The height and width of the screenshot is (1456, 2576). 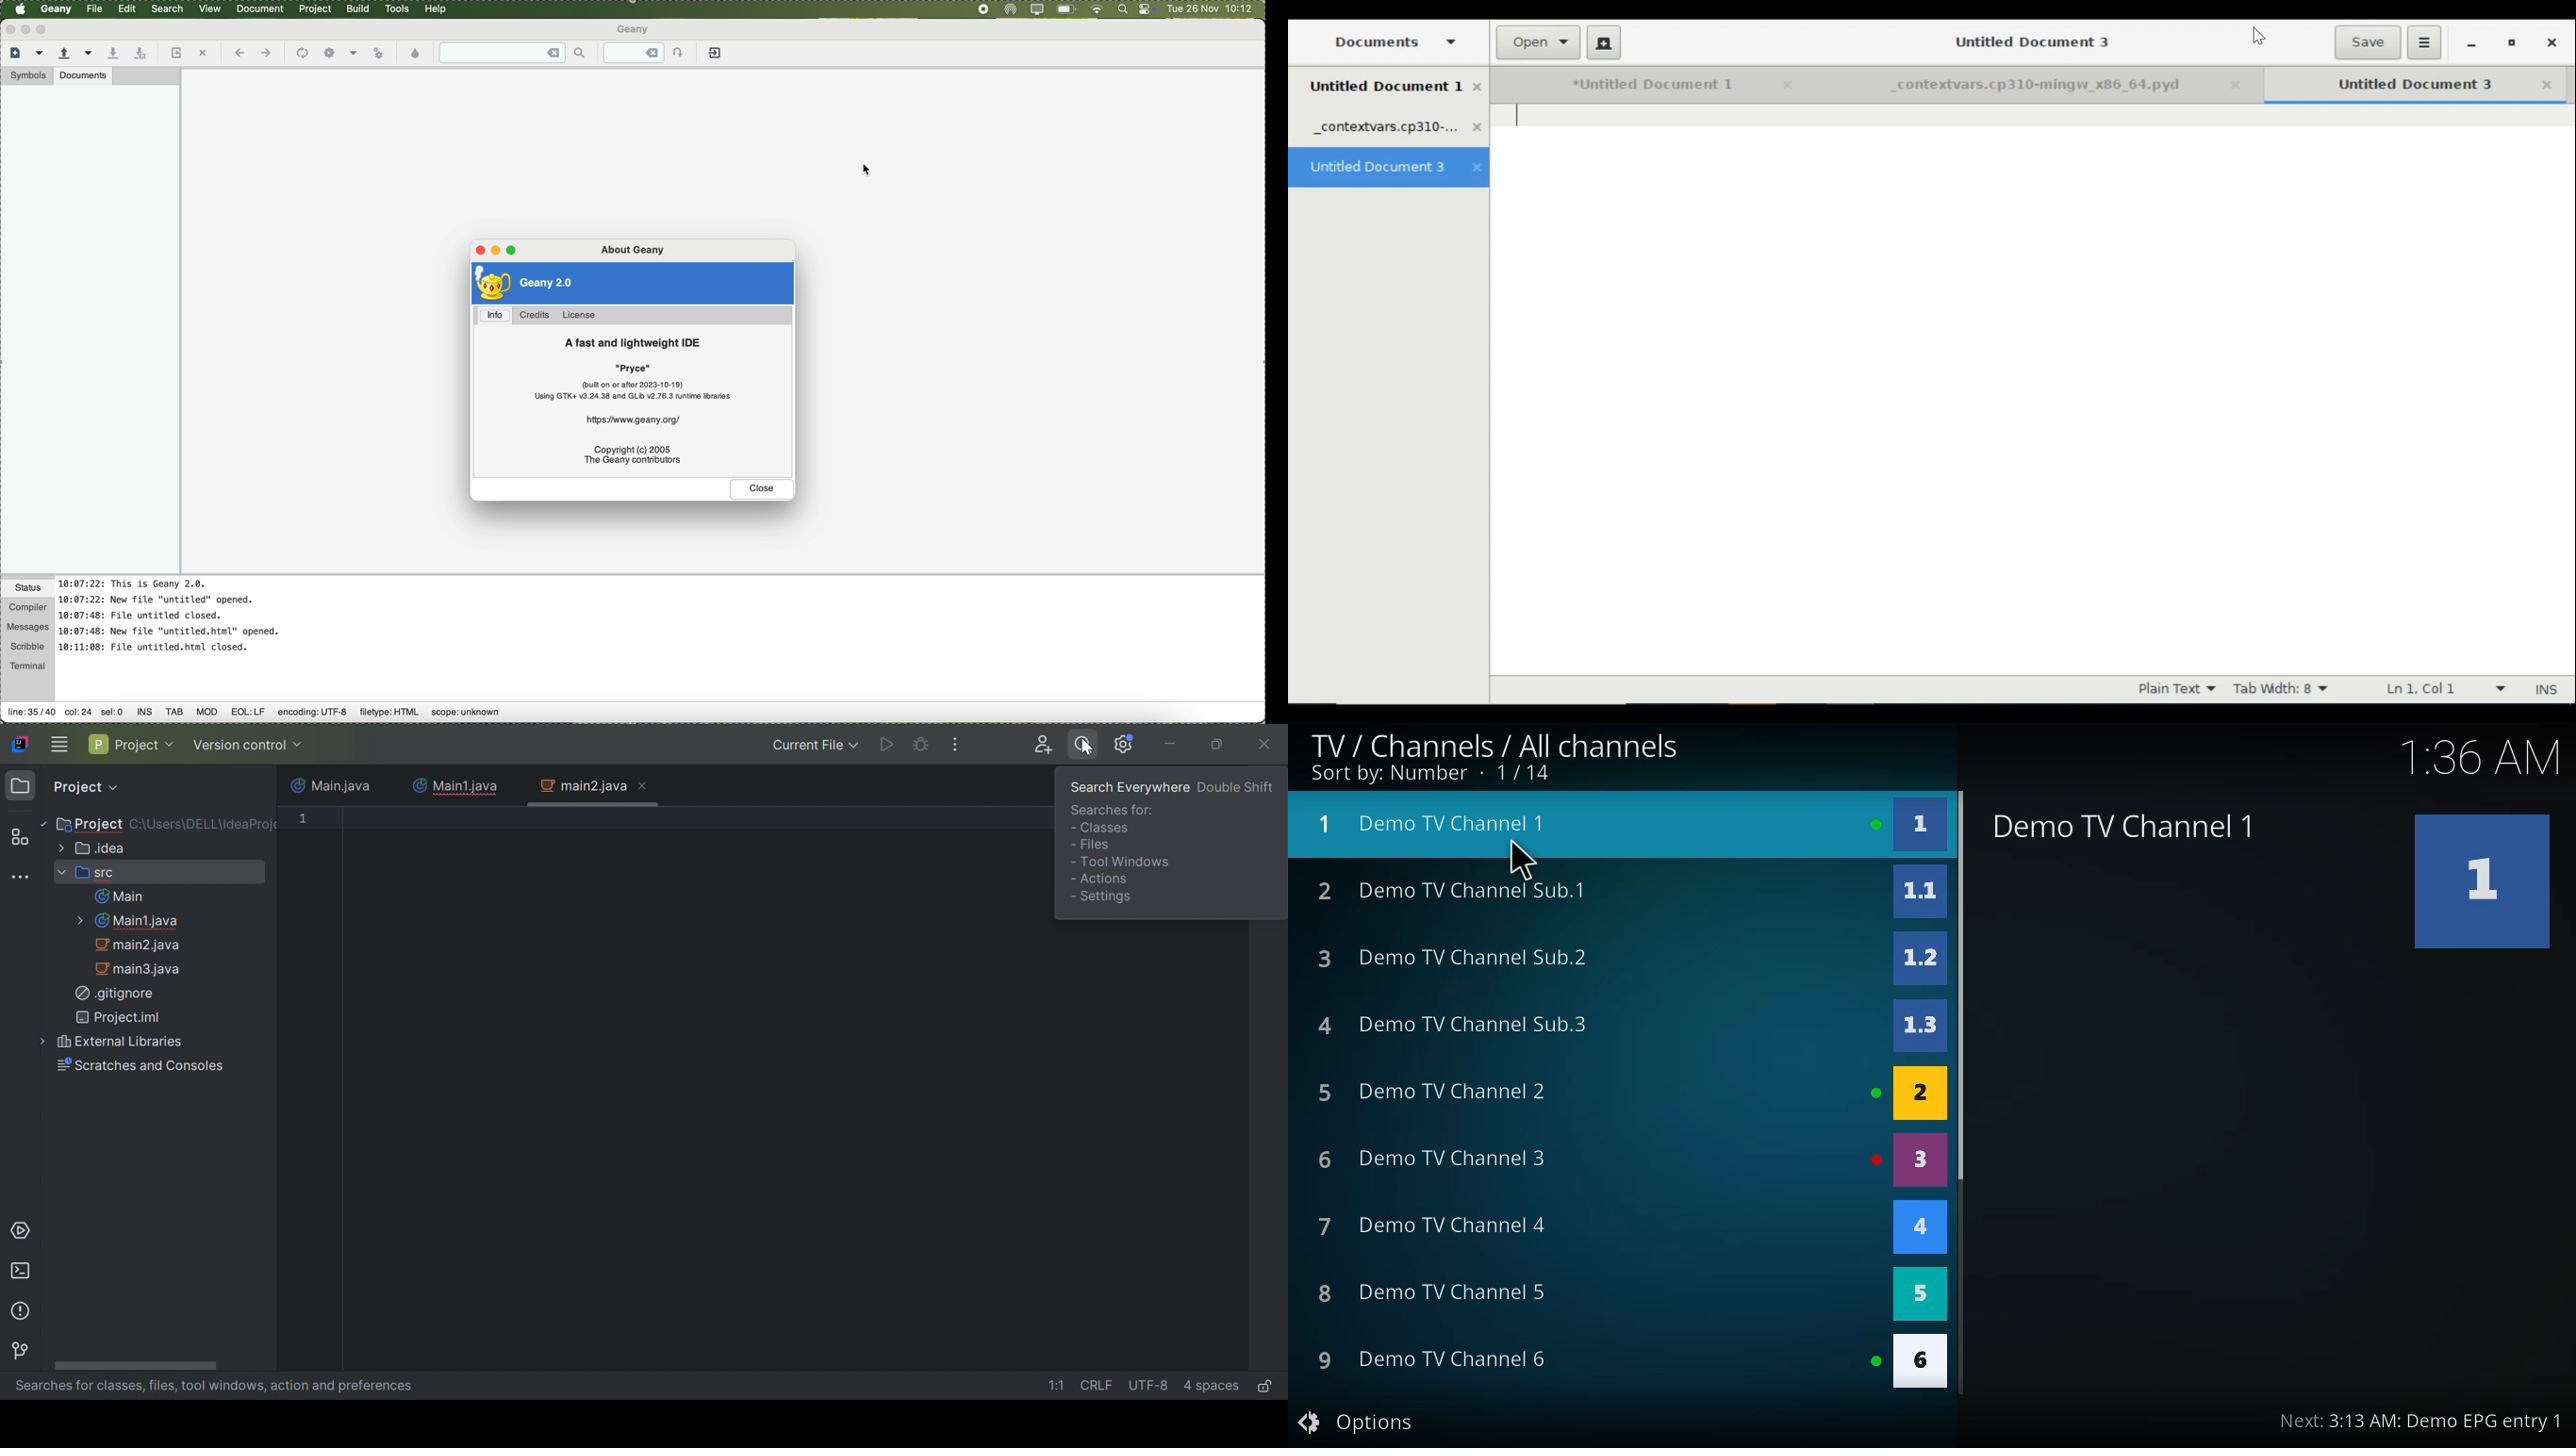 I want to click on Horizontal Scroll bar, so click(x=133, y=1365).